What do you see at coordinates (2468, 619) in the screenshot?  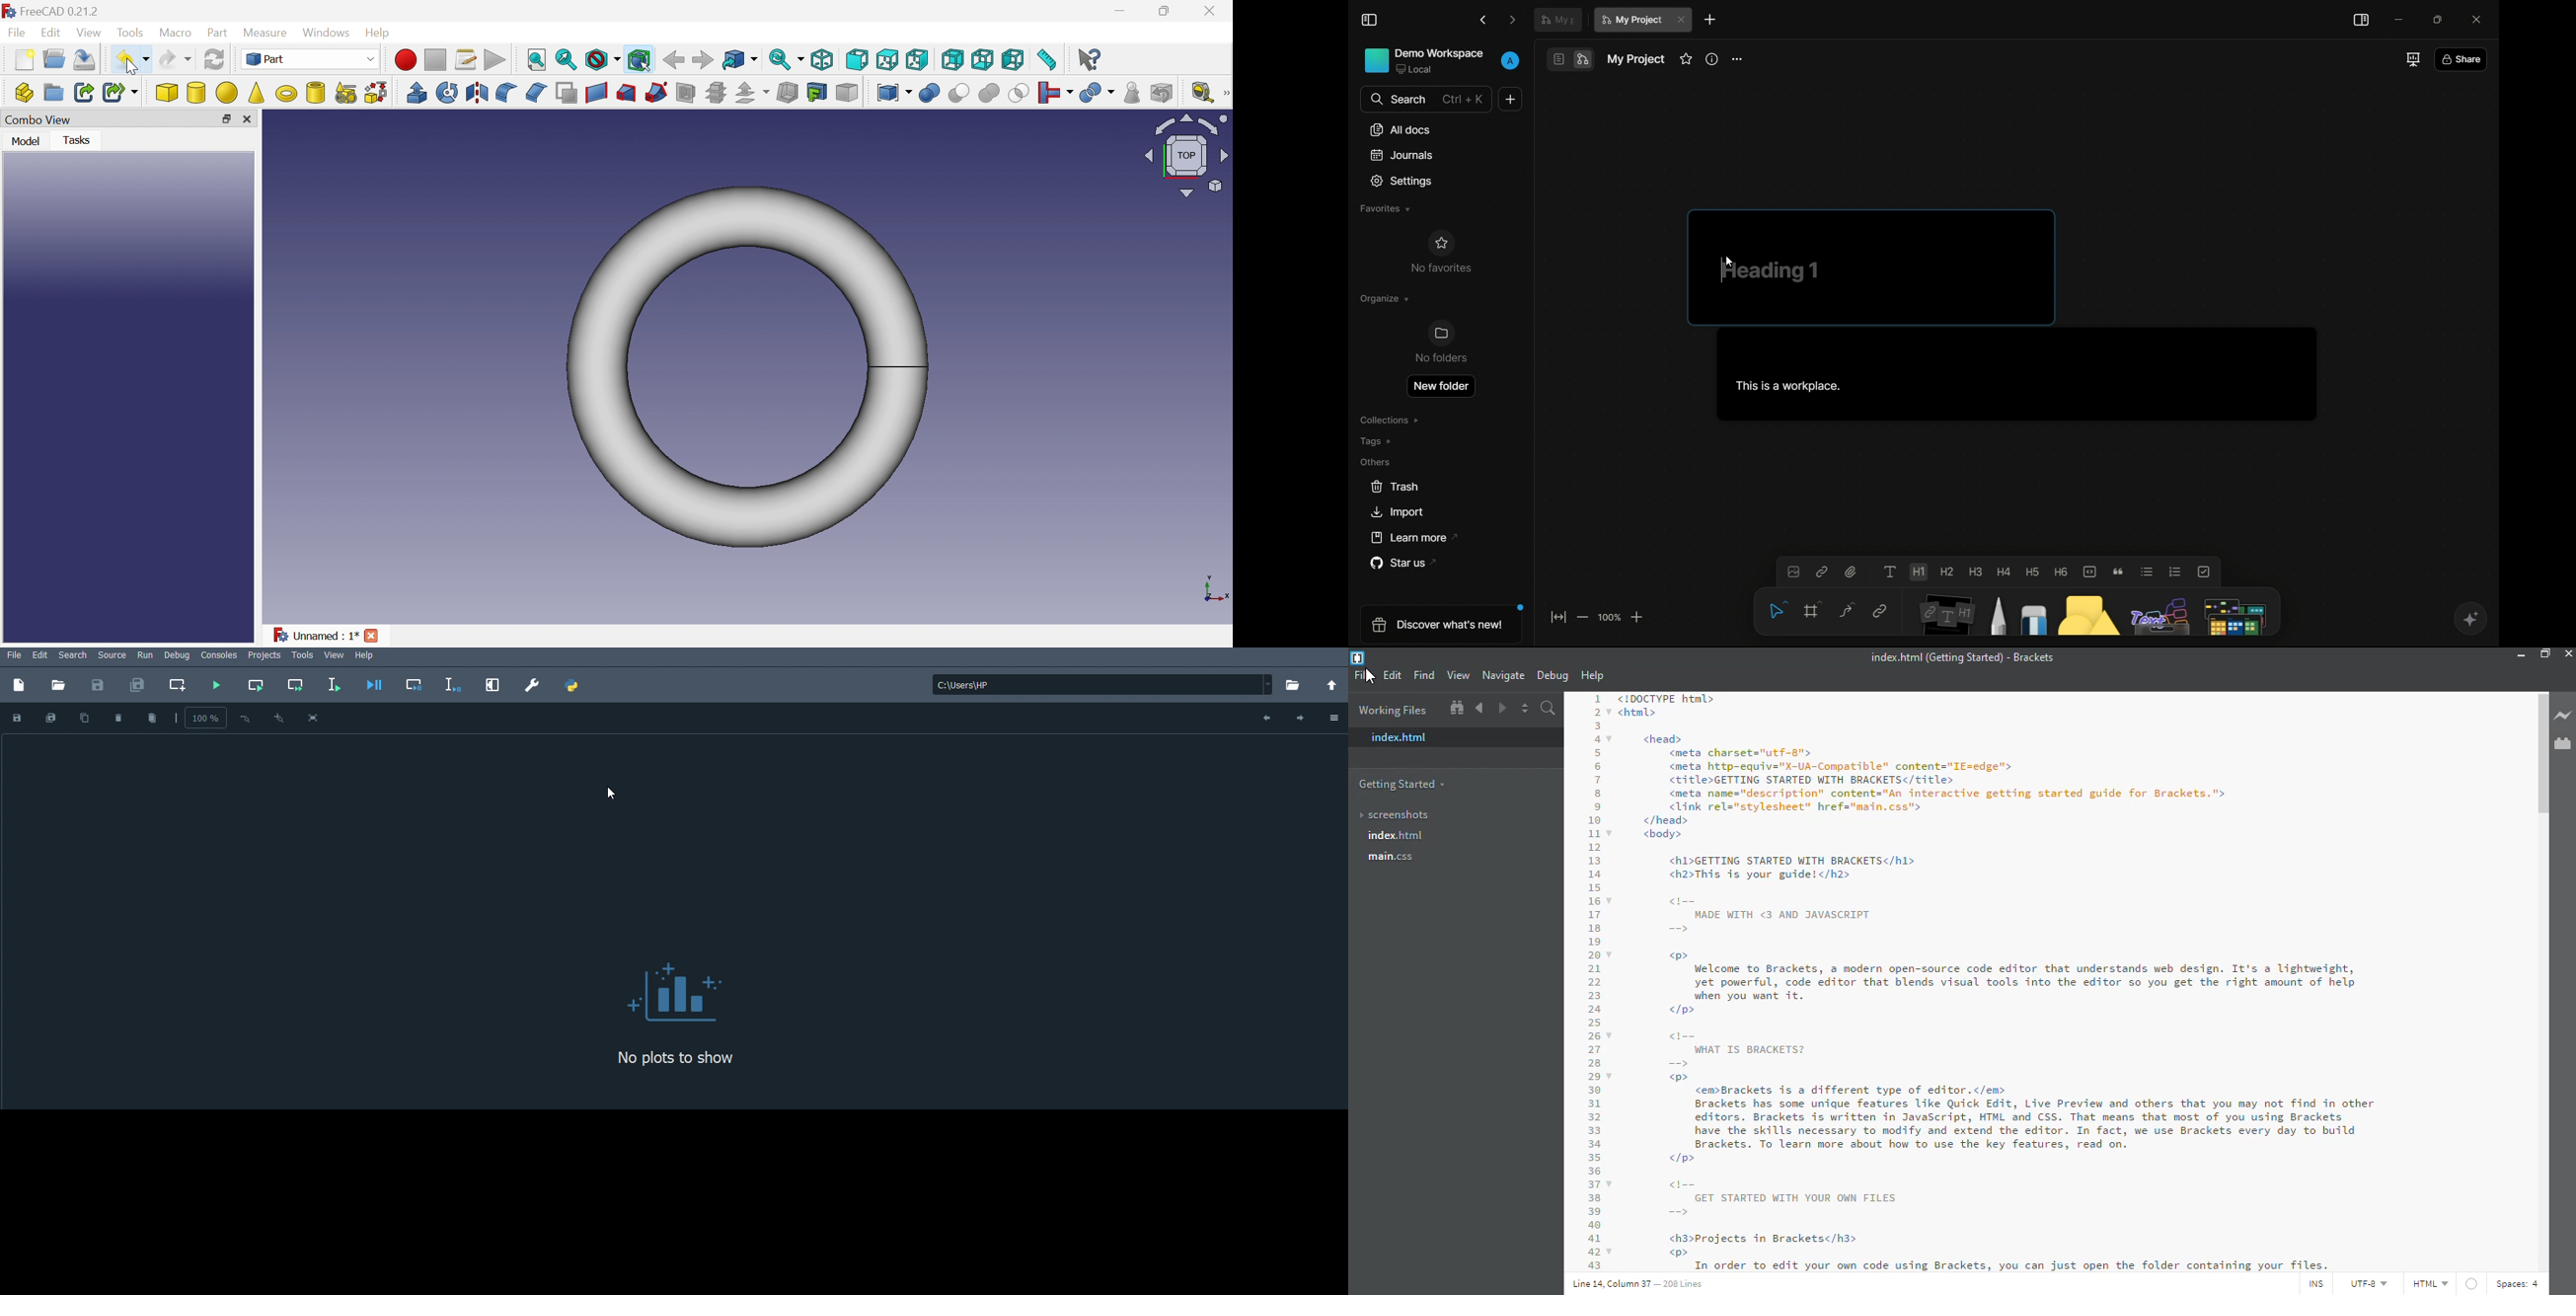 I see `ai assistant` at bounding box center [2468, 619].